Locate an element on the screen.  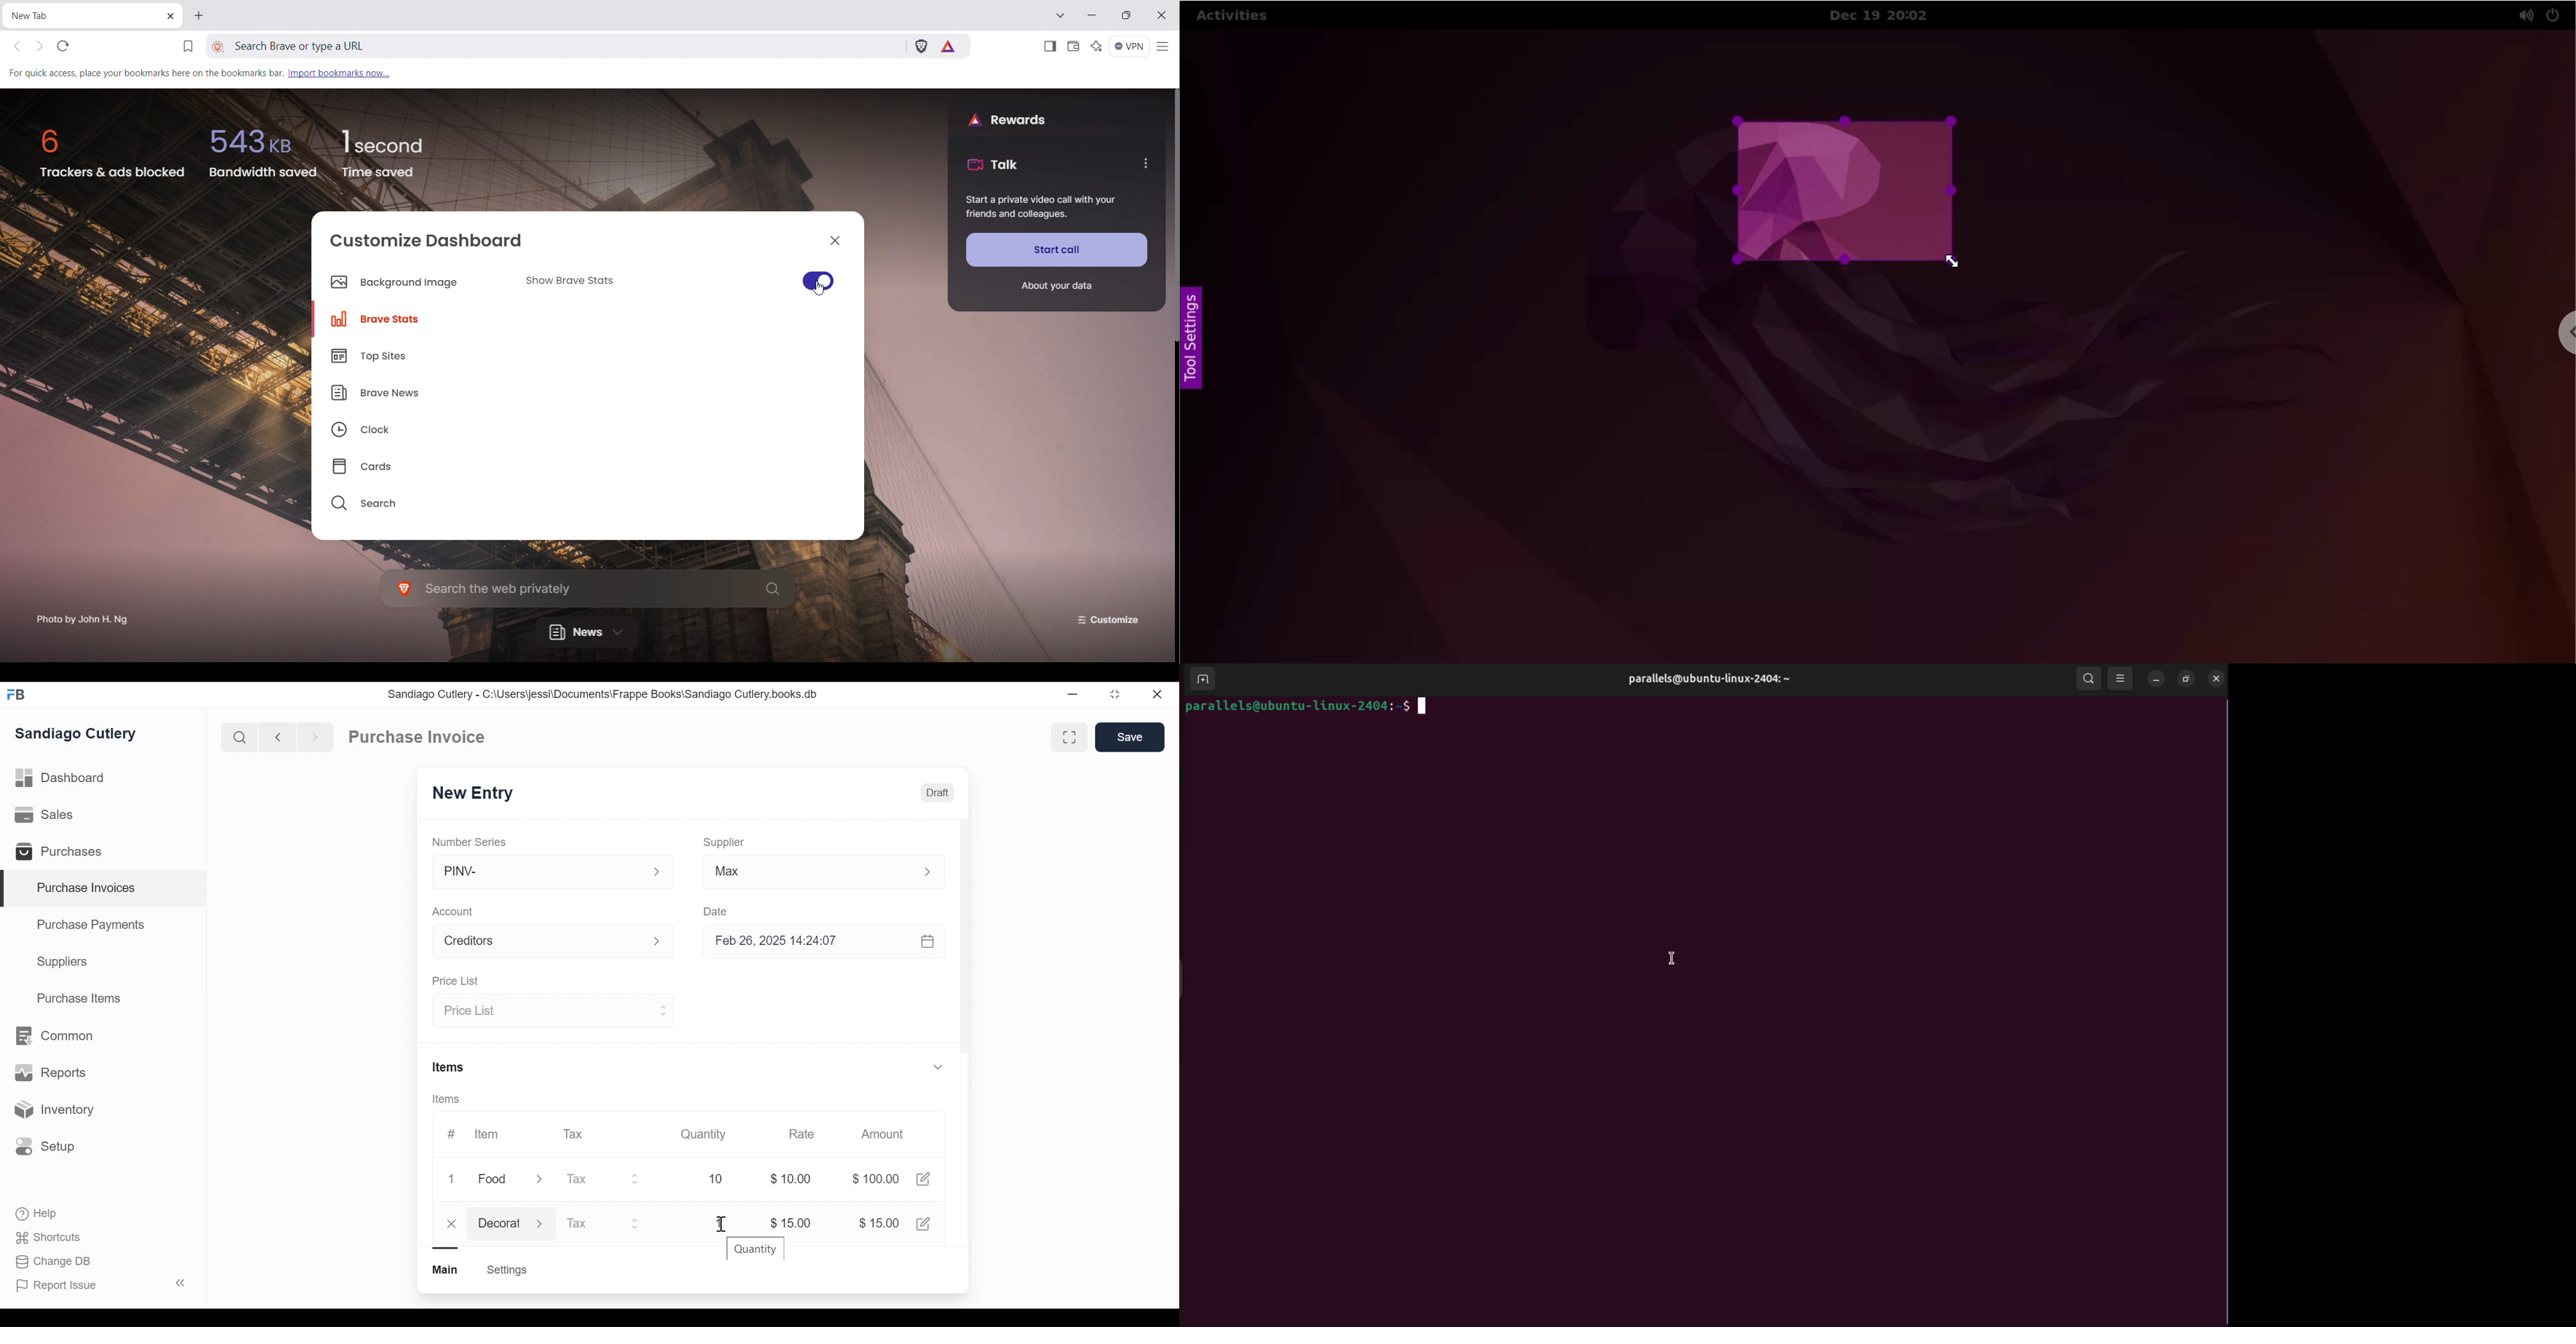
Purchase Payments is located at coordinates (93, 926).